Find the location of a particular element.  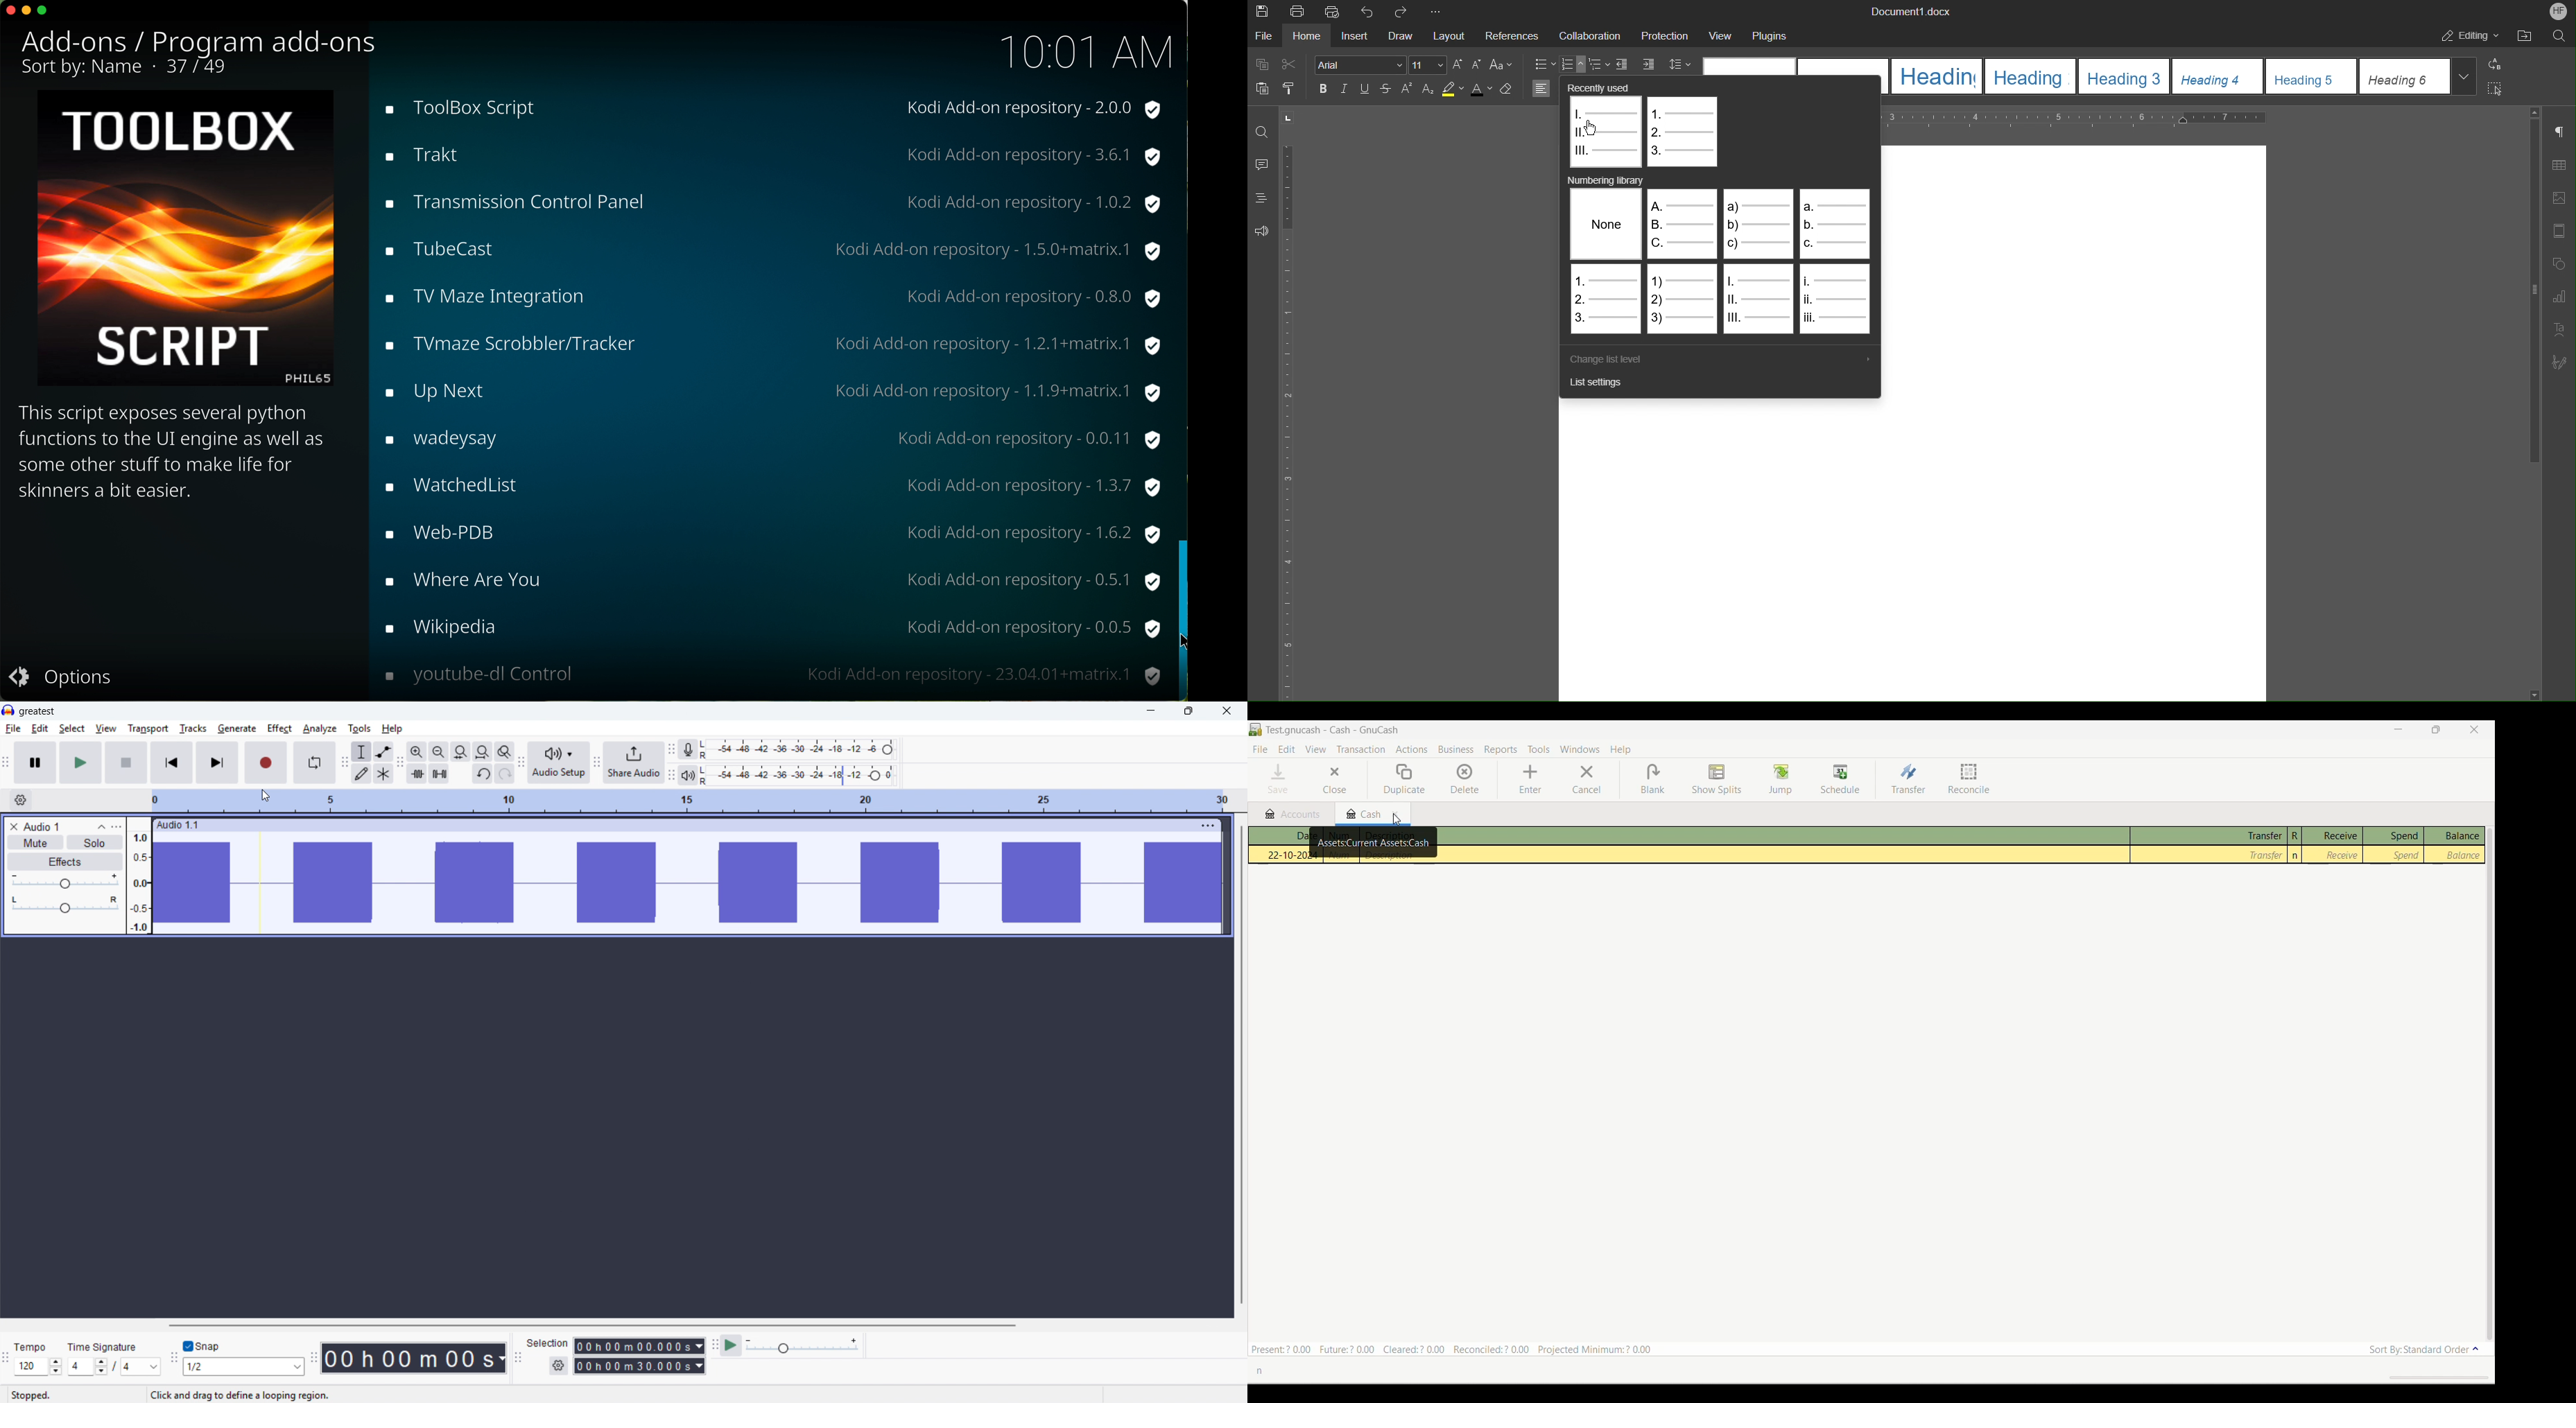

Transfer is located at coordinates (1909, 779).